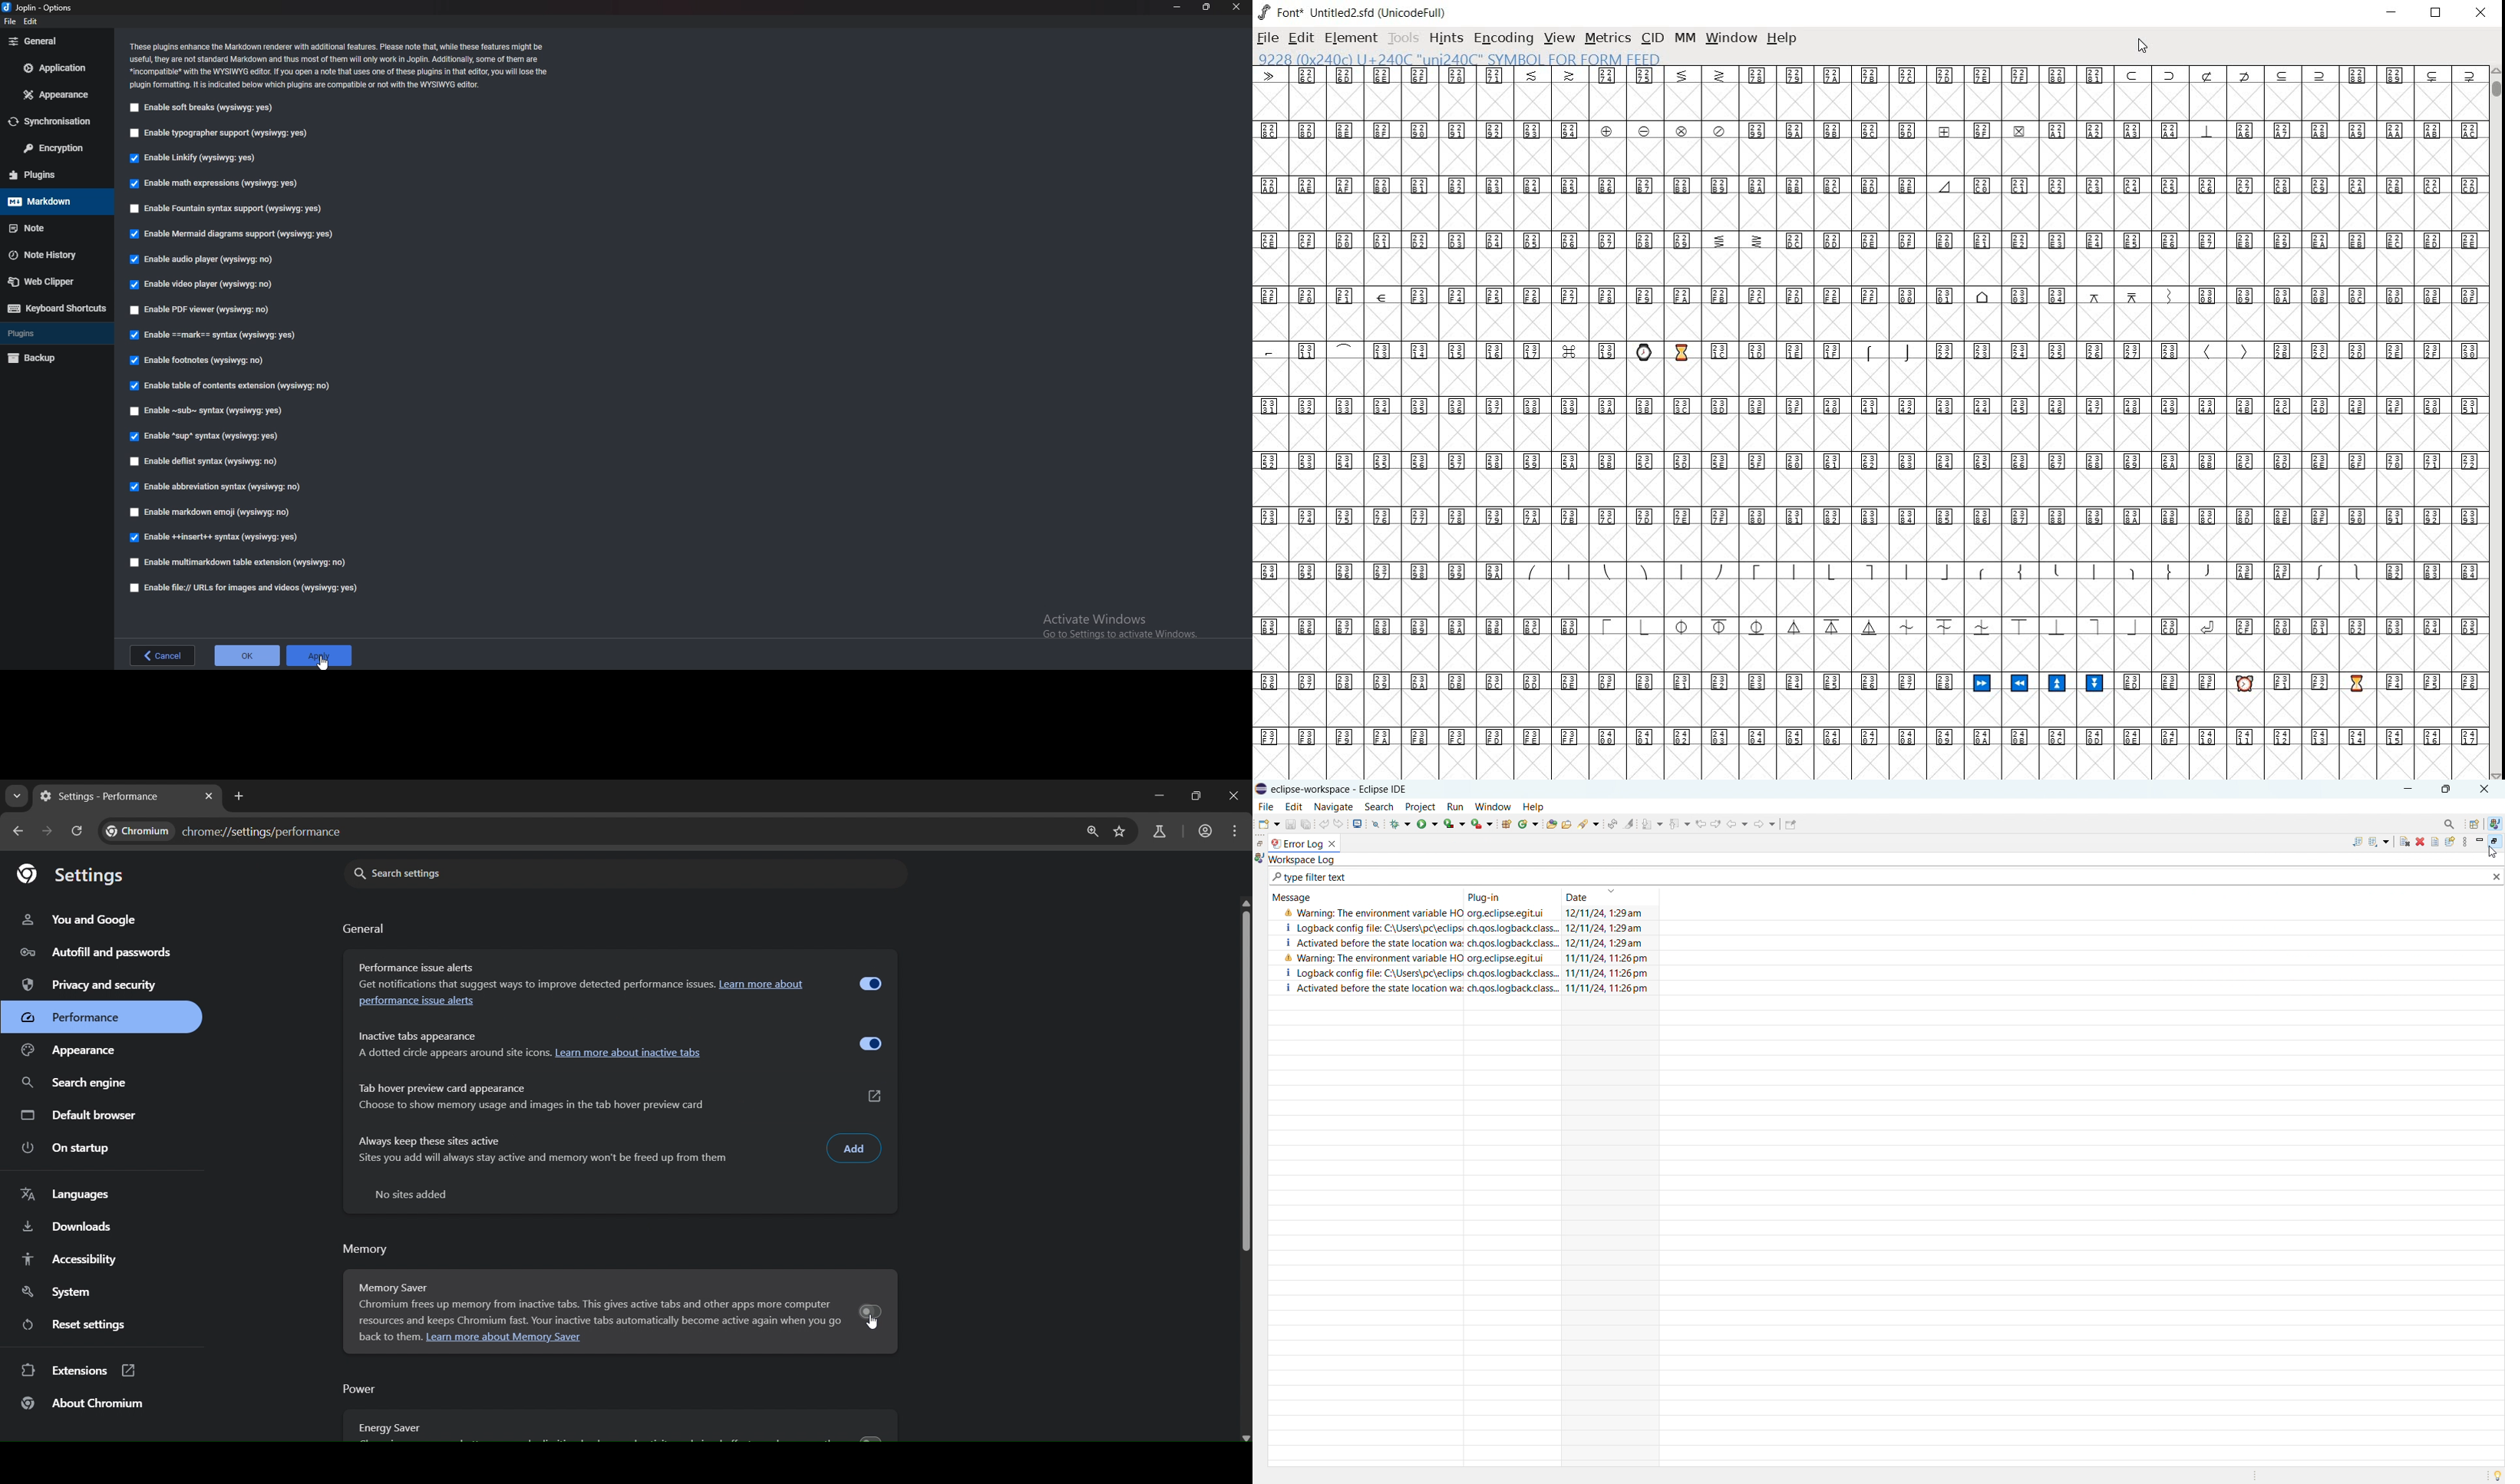 This screenshot has width=2520, height=1484. Describe the element at coordinates (354, 65) in the screenshot. I see `Info` at that location.